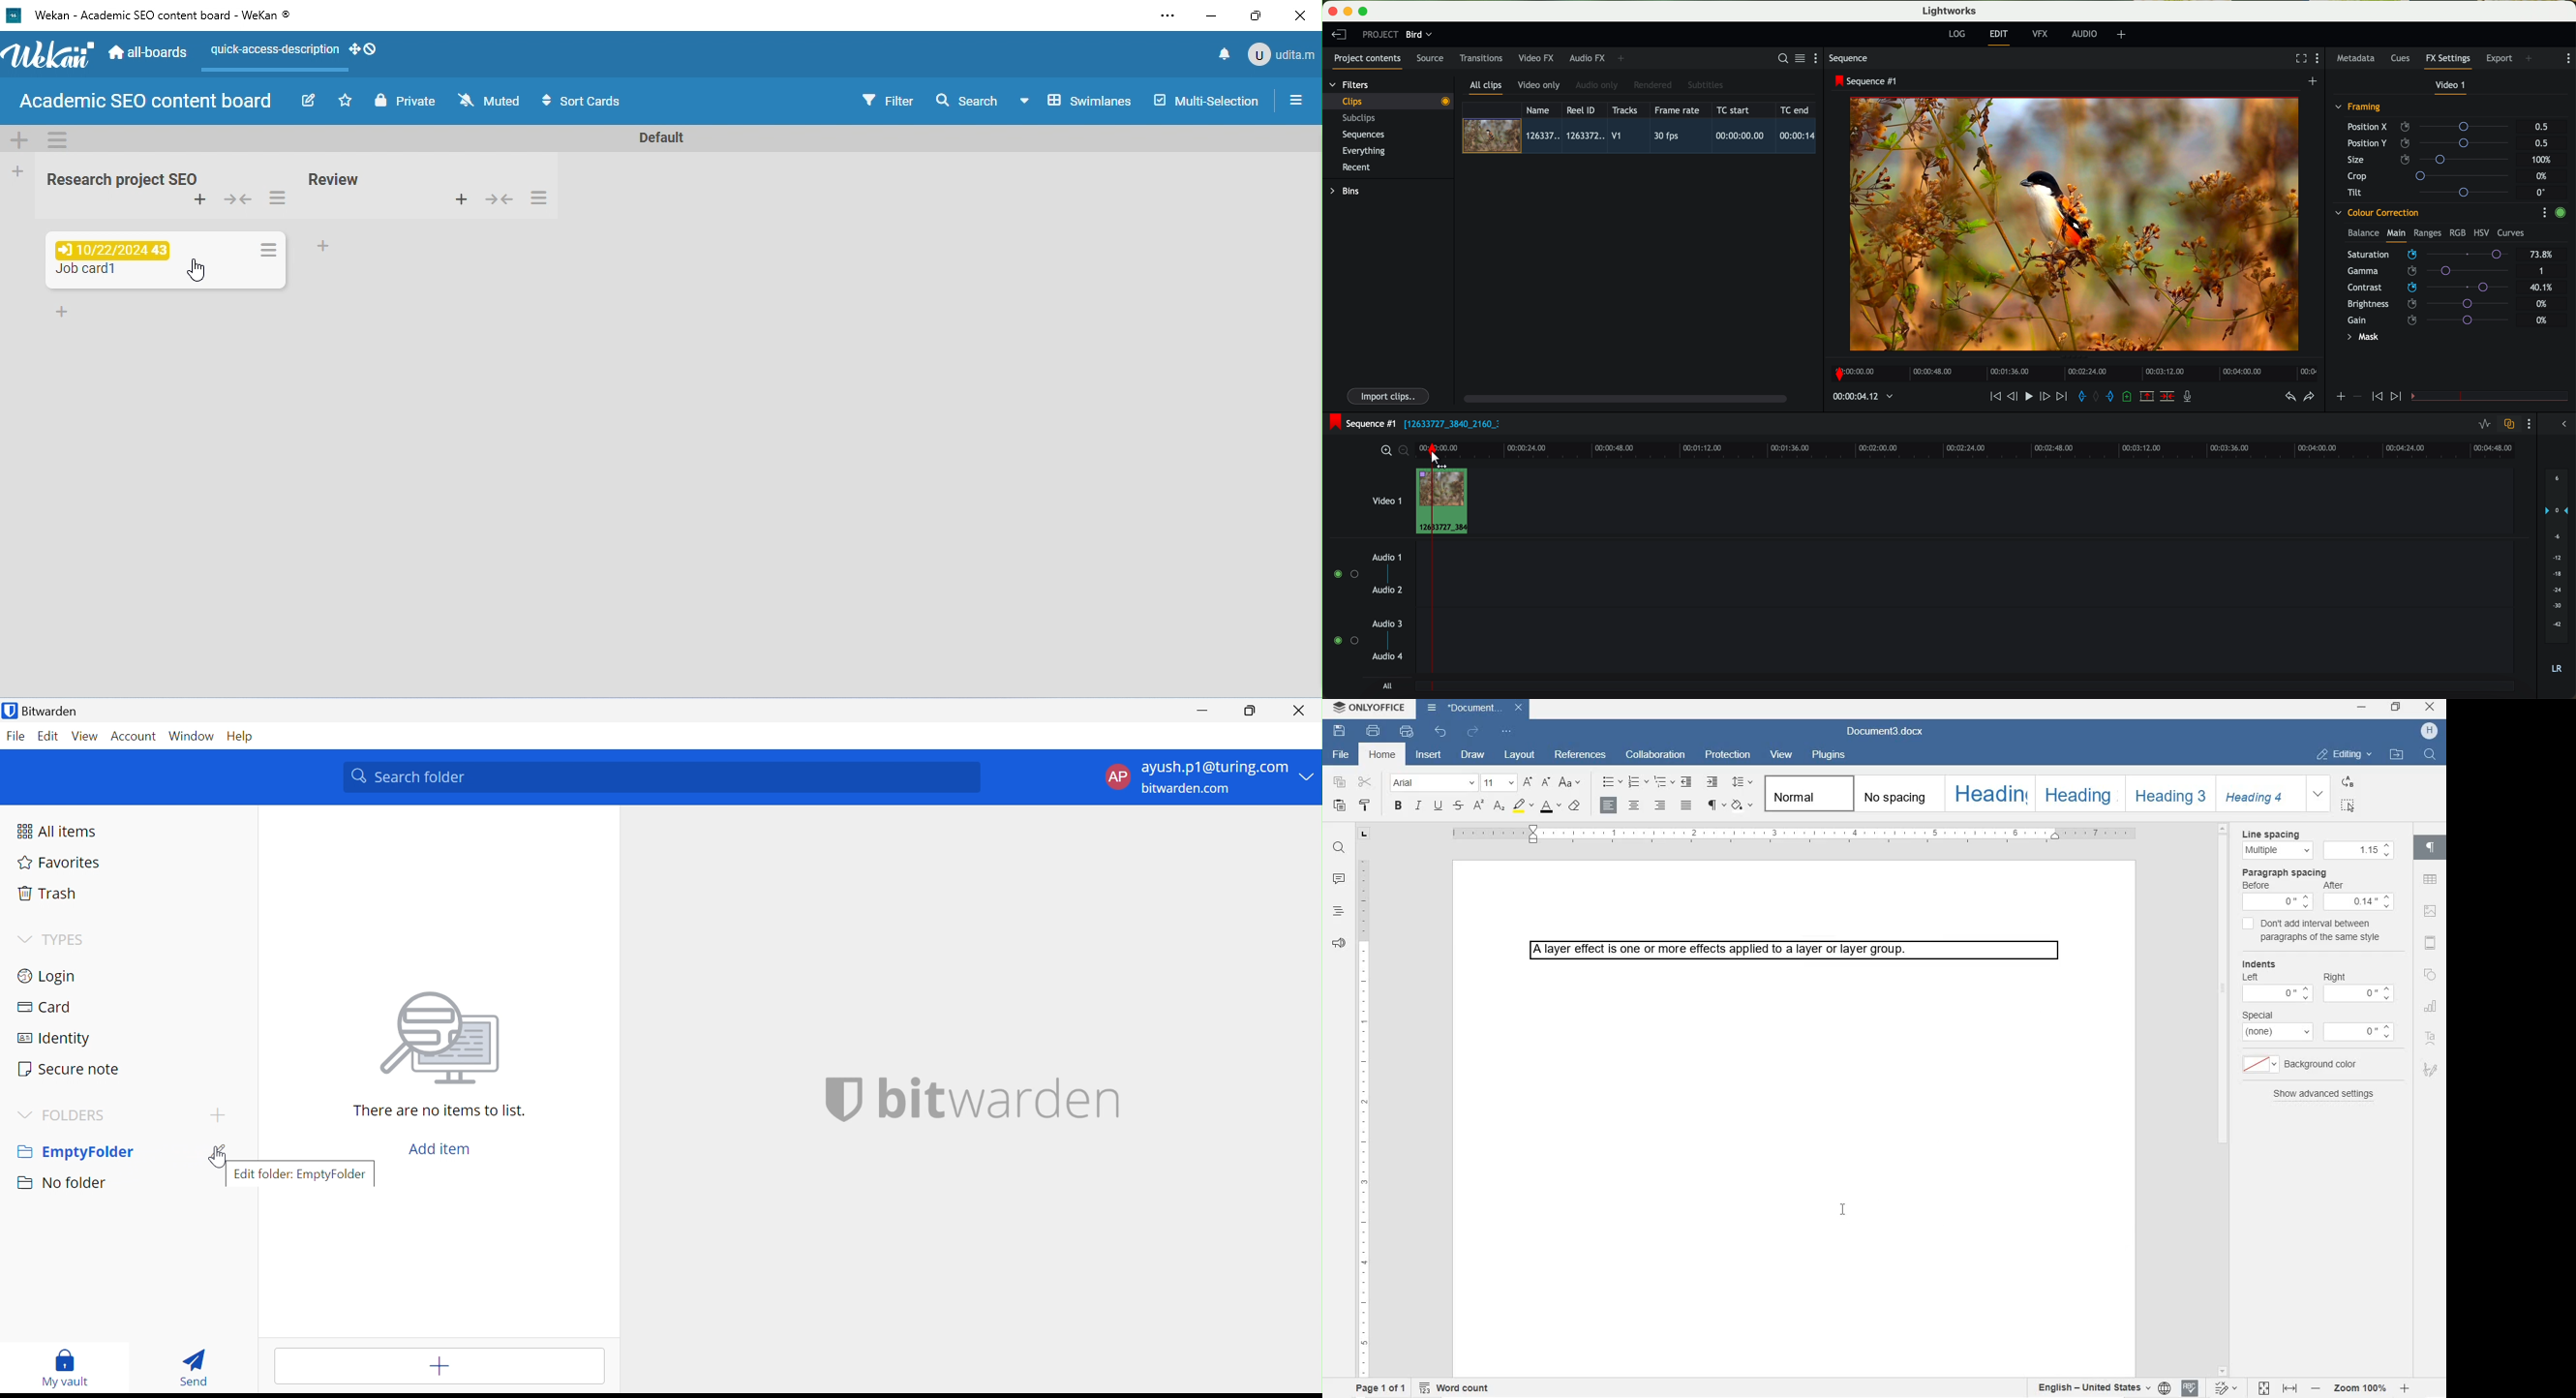  Describe the element at coordinates (2299, 58) in the screenshot. I see `fullscreen` at that location.